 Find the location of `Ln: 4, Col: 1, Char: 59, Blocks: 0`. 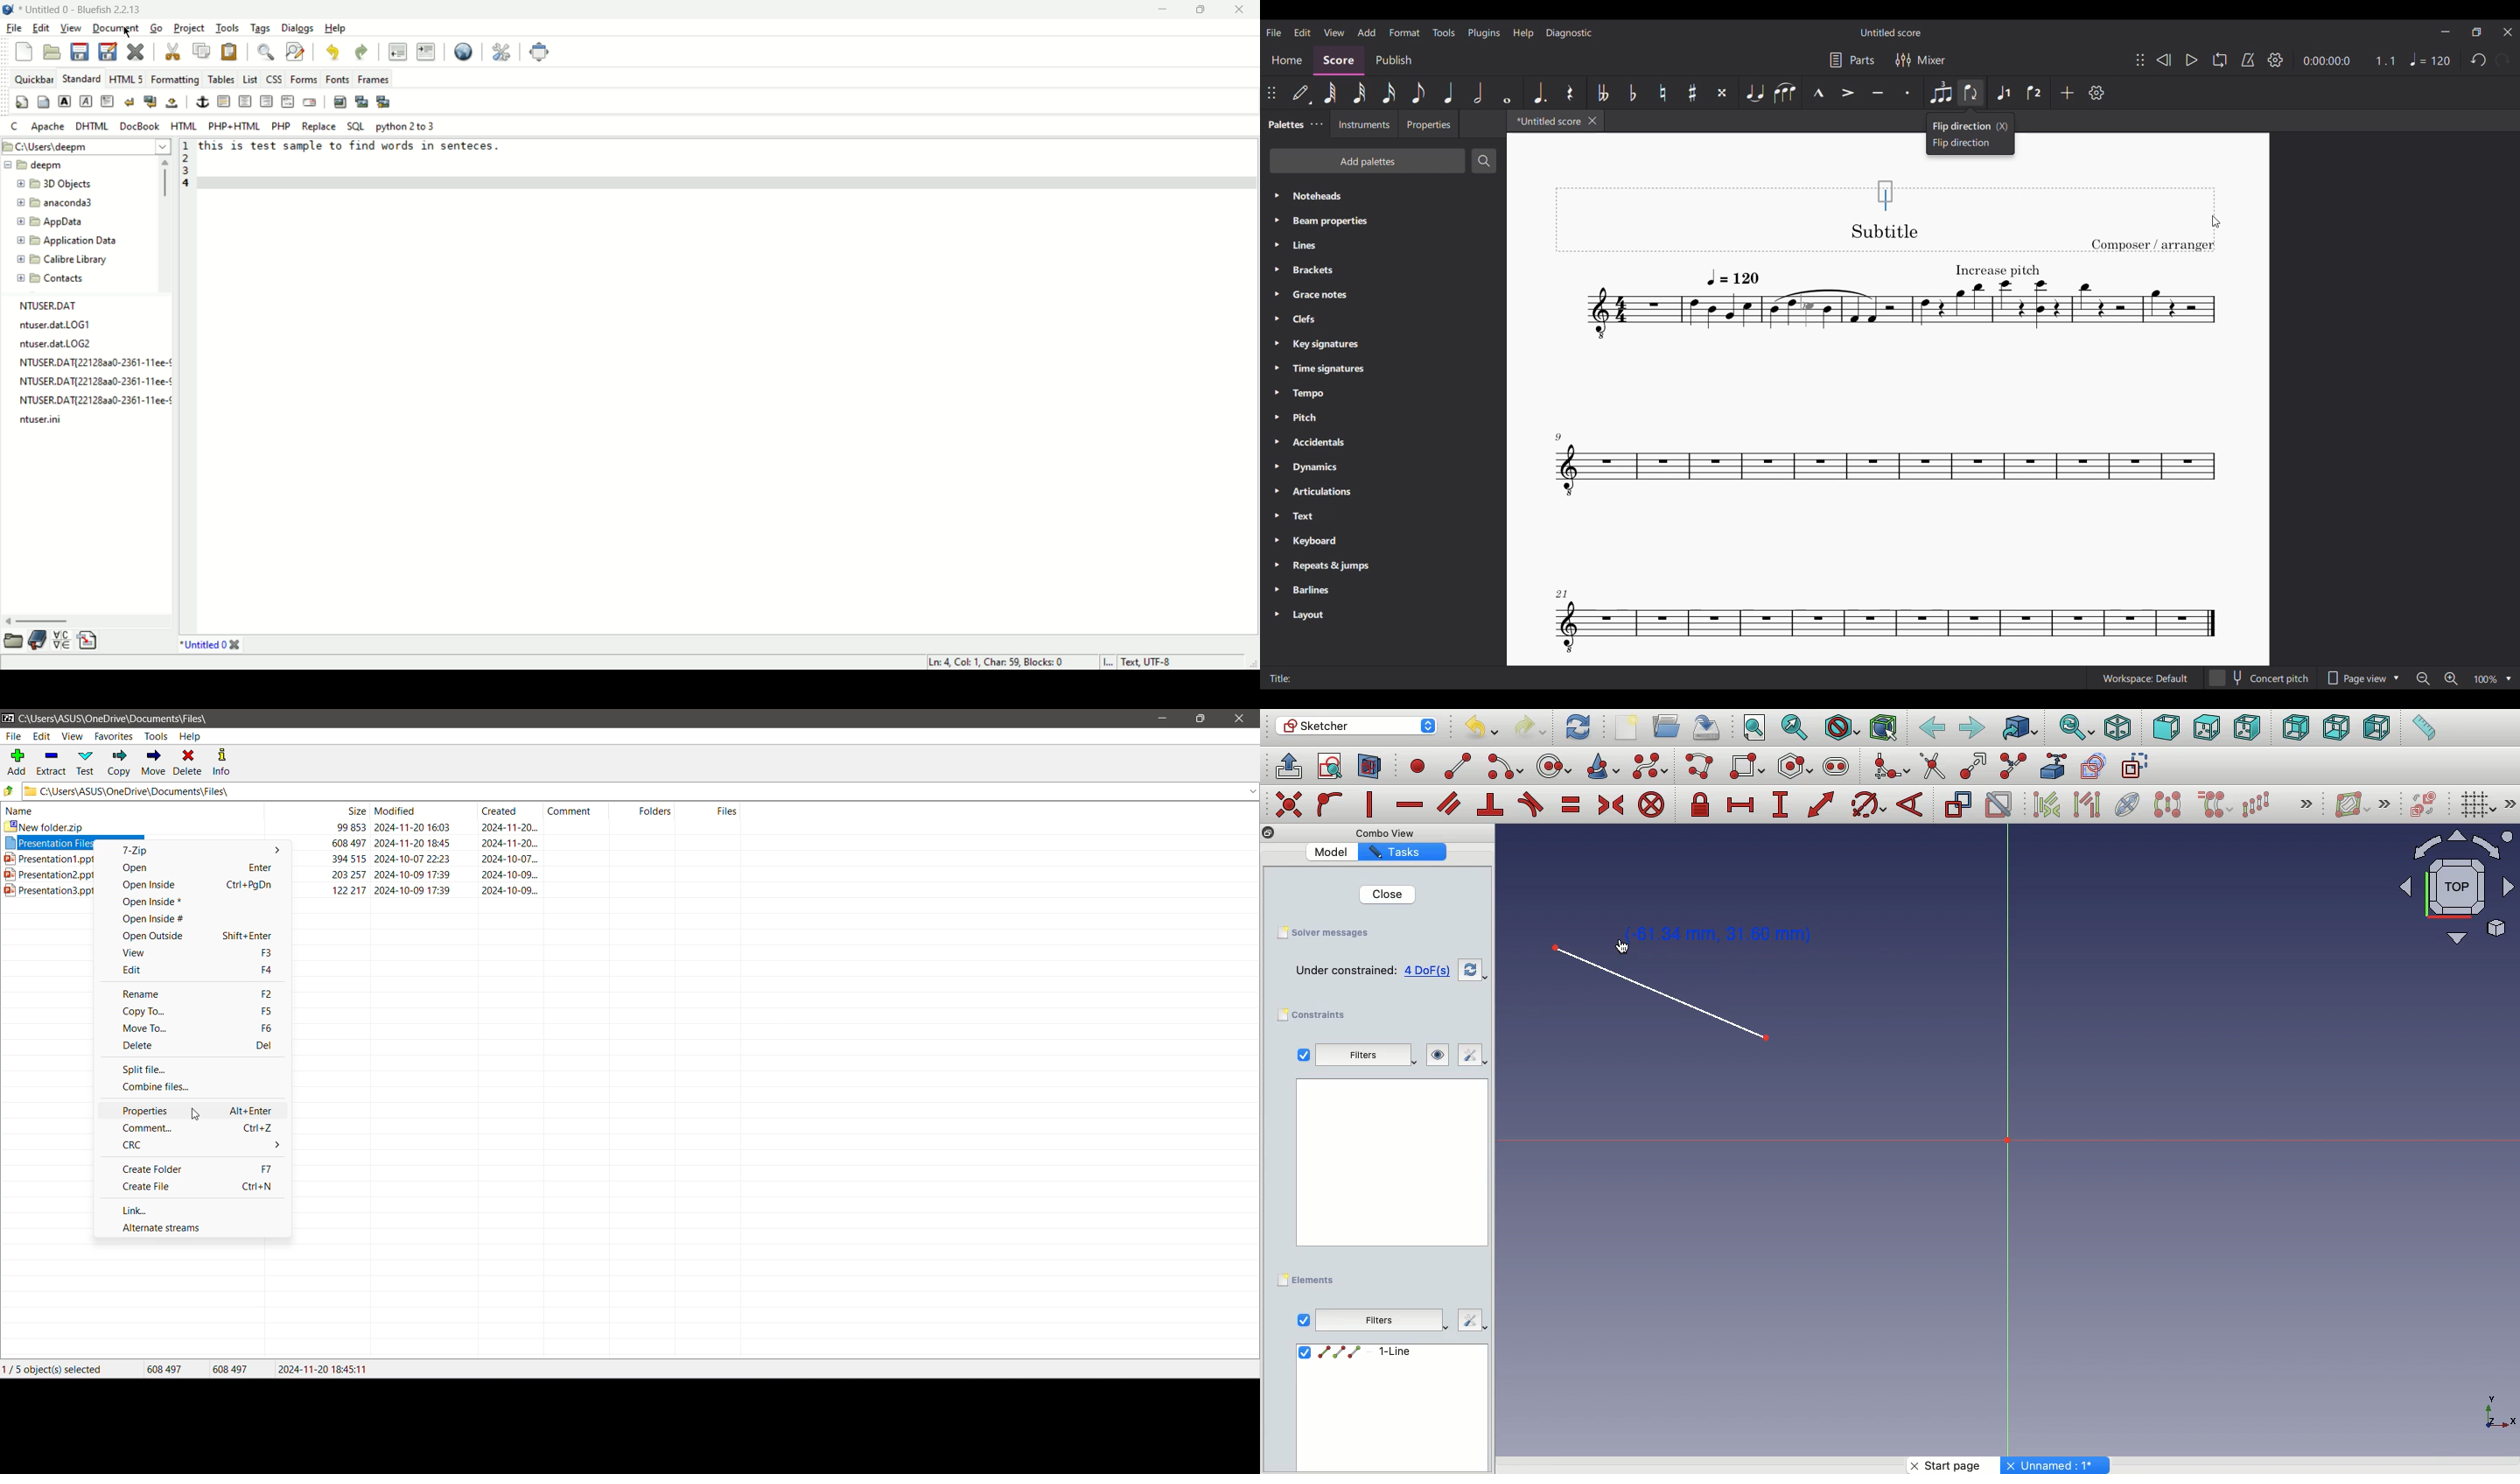

Ln: 4, Col: 1, Char: 59, Blocks: 0 is located at coordinates (998, 662).